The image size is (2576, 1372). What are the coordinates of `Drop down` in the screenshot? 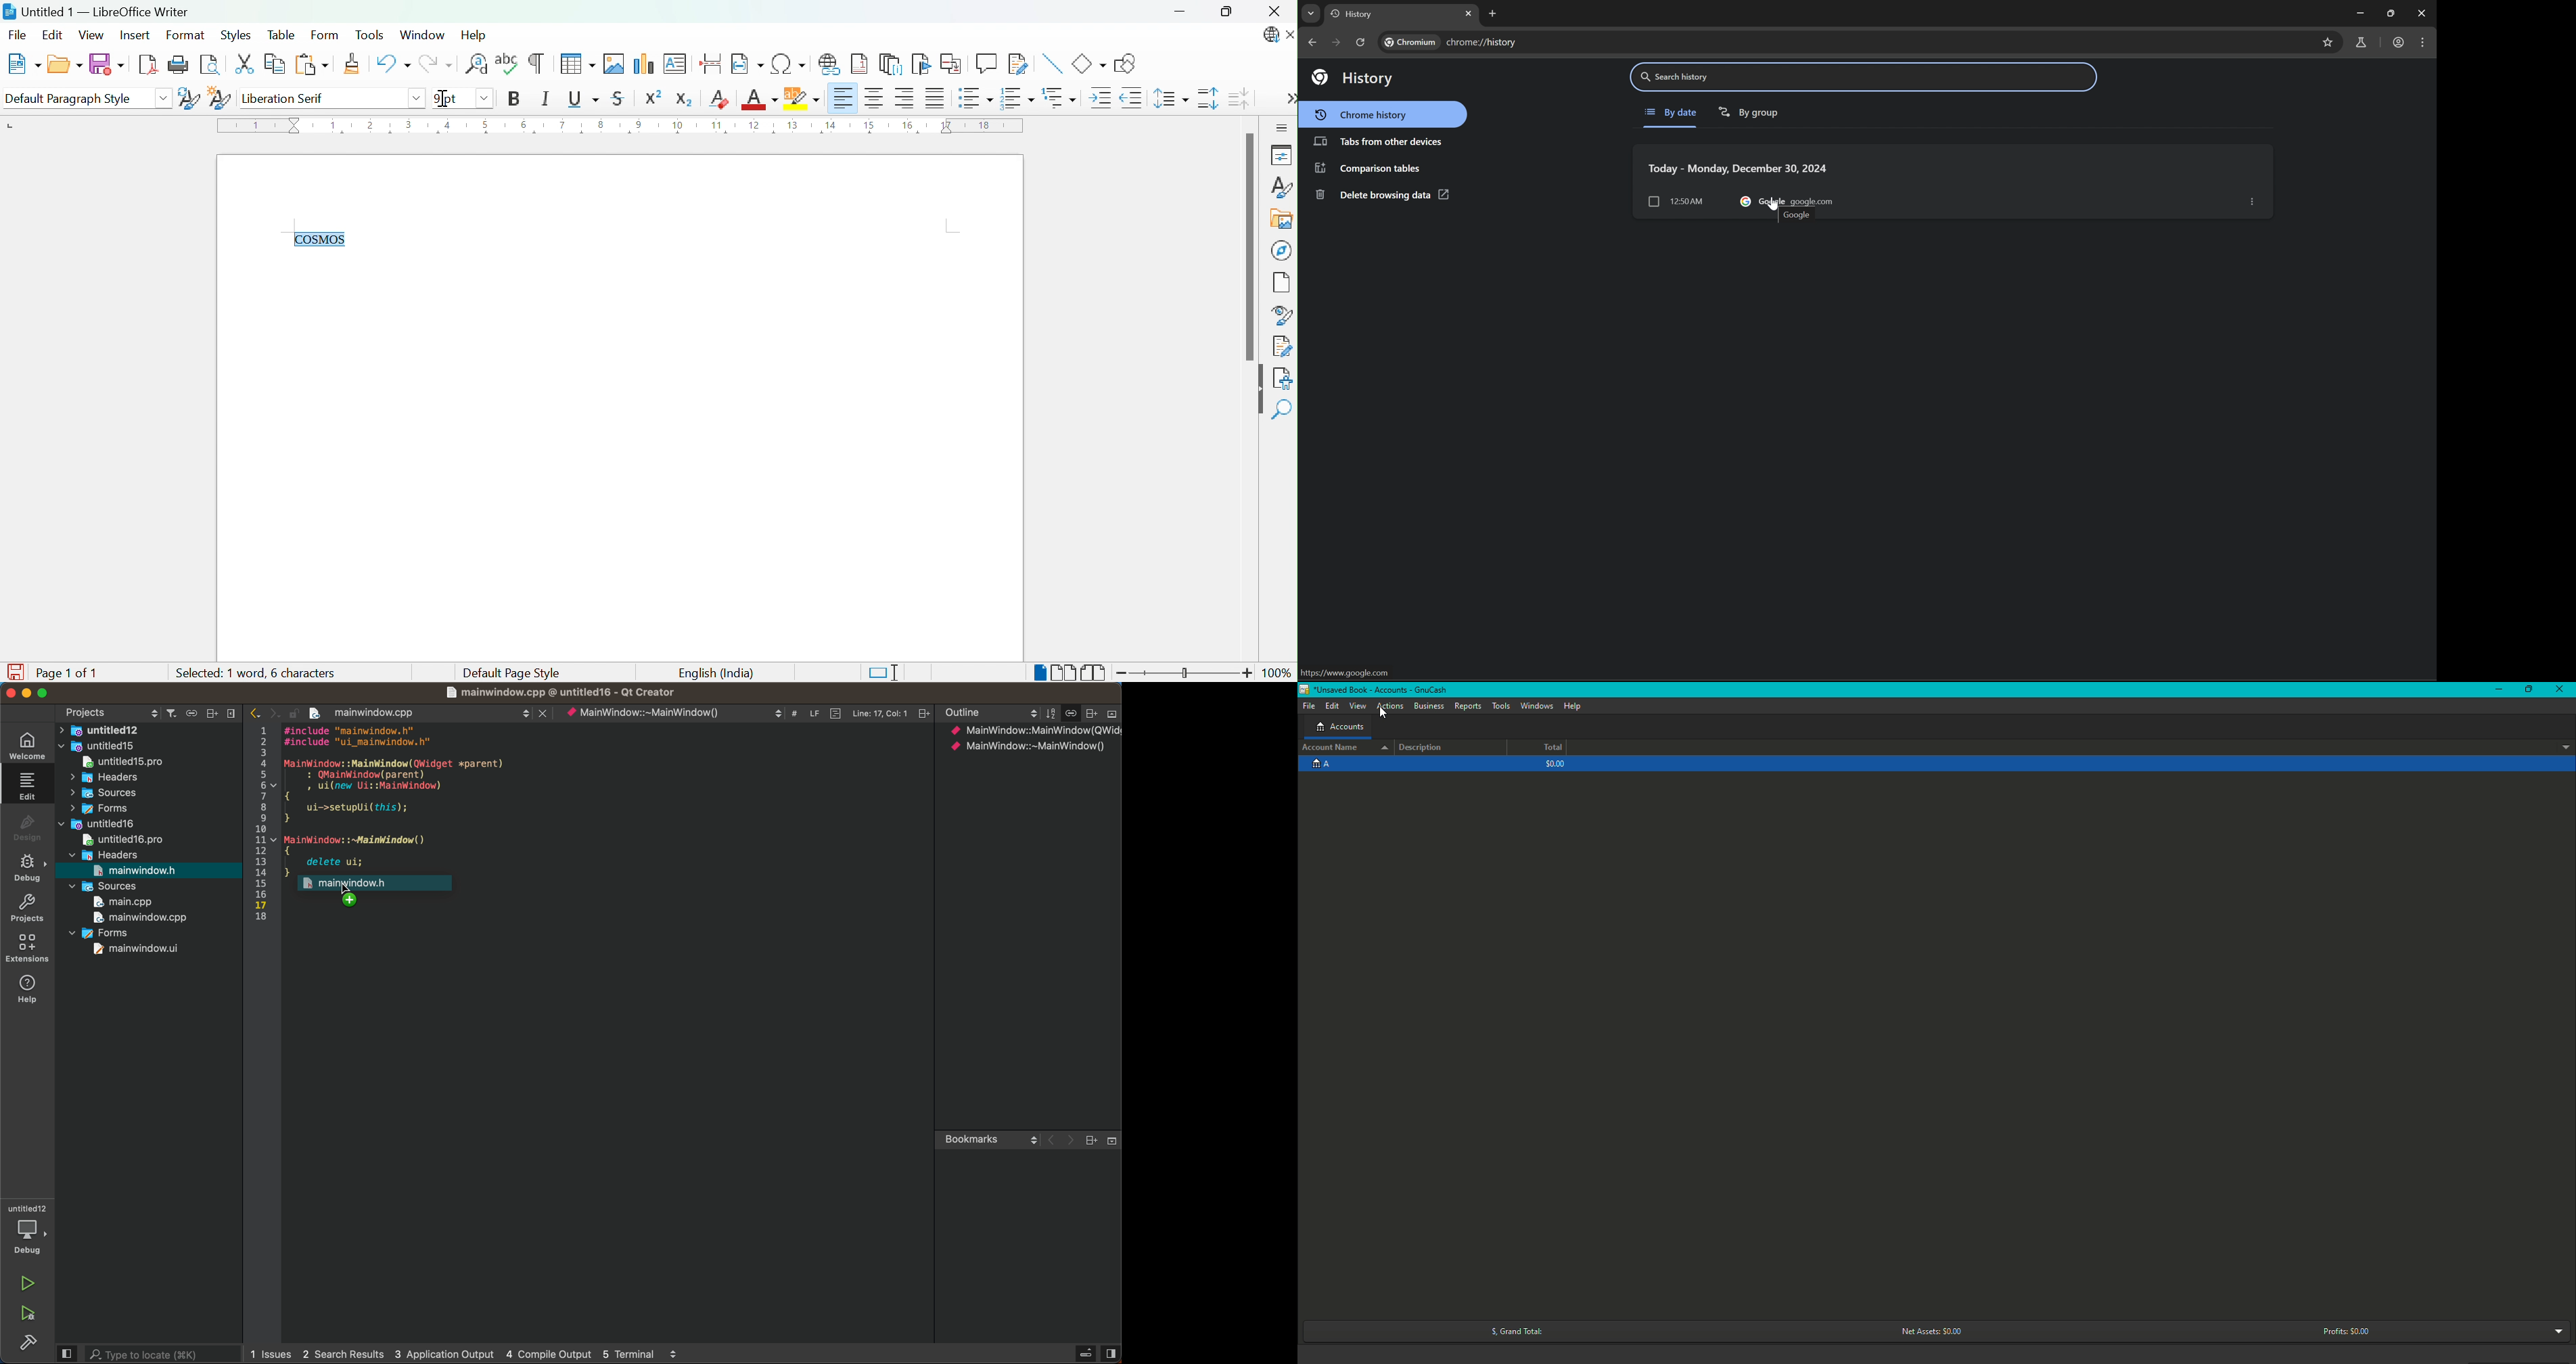 It's located at (481, 97).